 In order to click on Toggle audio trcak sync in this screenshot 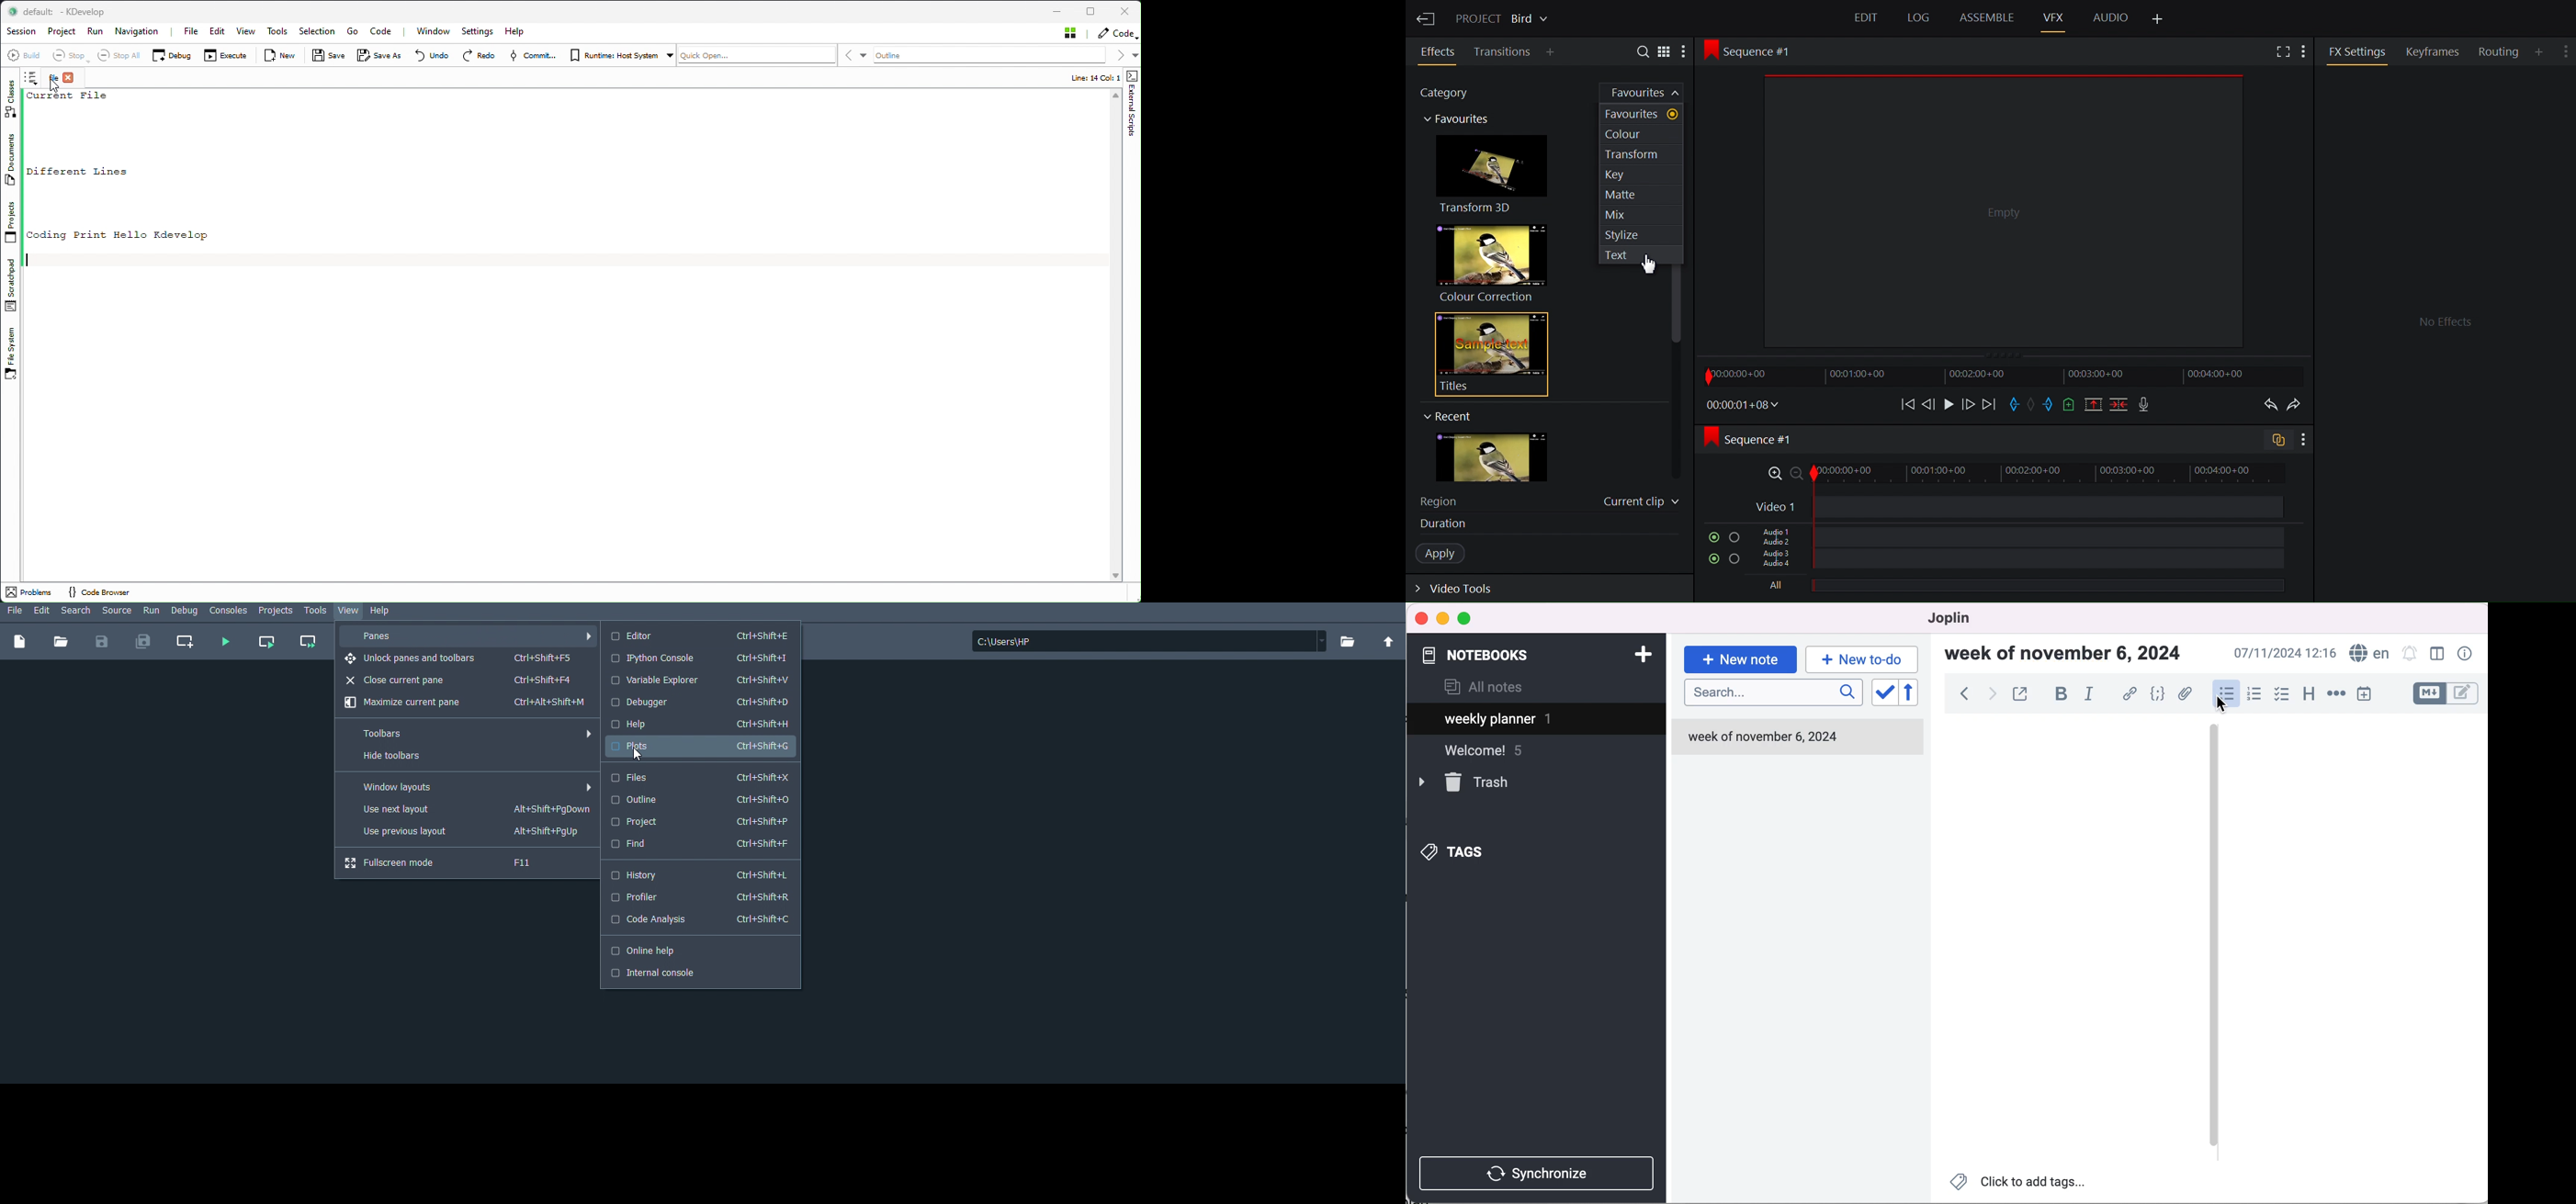, I will do `click(2275, 441)`.